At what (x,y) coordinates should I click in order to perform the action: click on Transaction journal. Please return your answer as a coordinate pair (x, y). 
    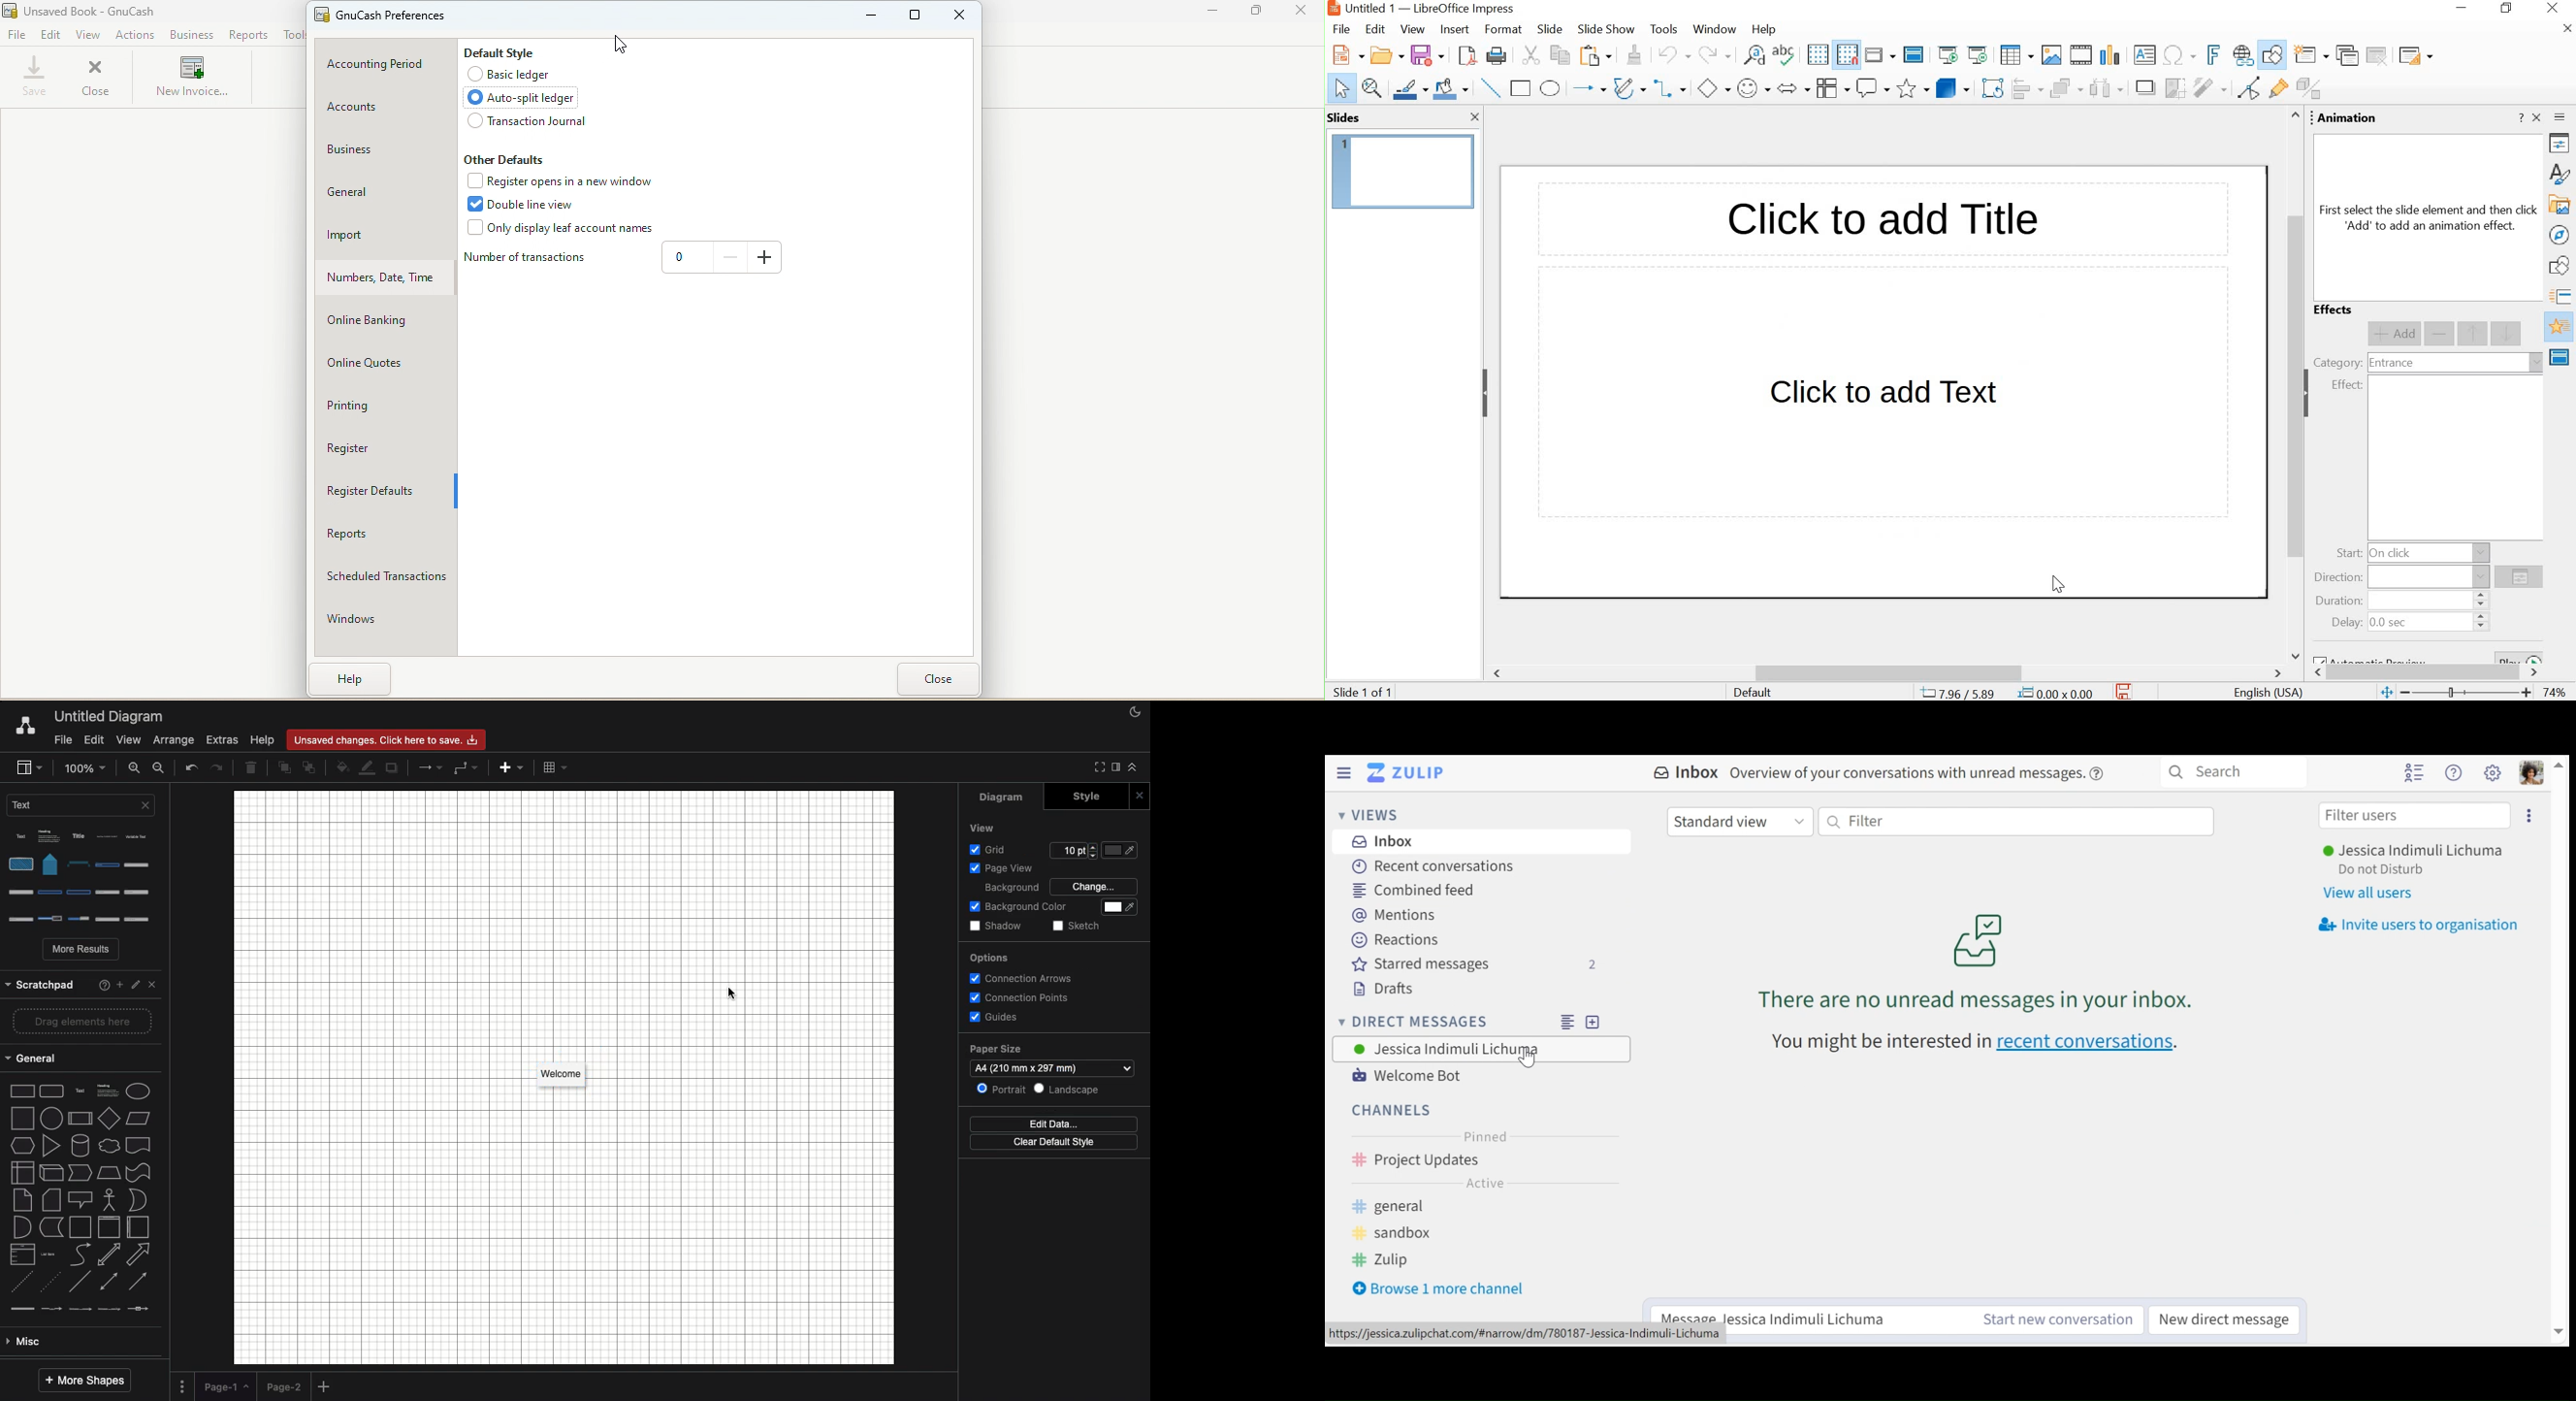
    Looking at the image, I should click on (524, 122).